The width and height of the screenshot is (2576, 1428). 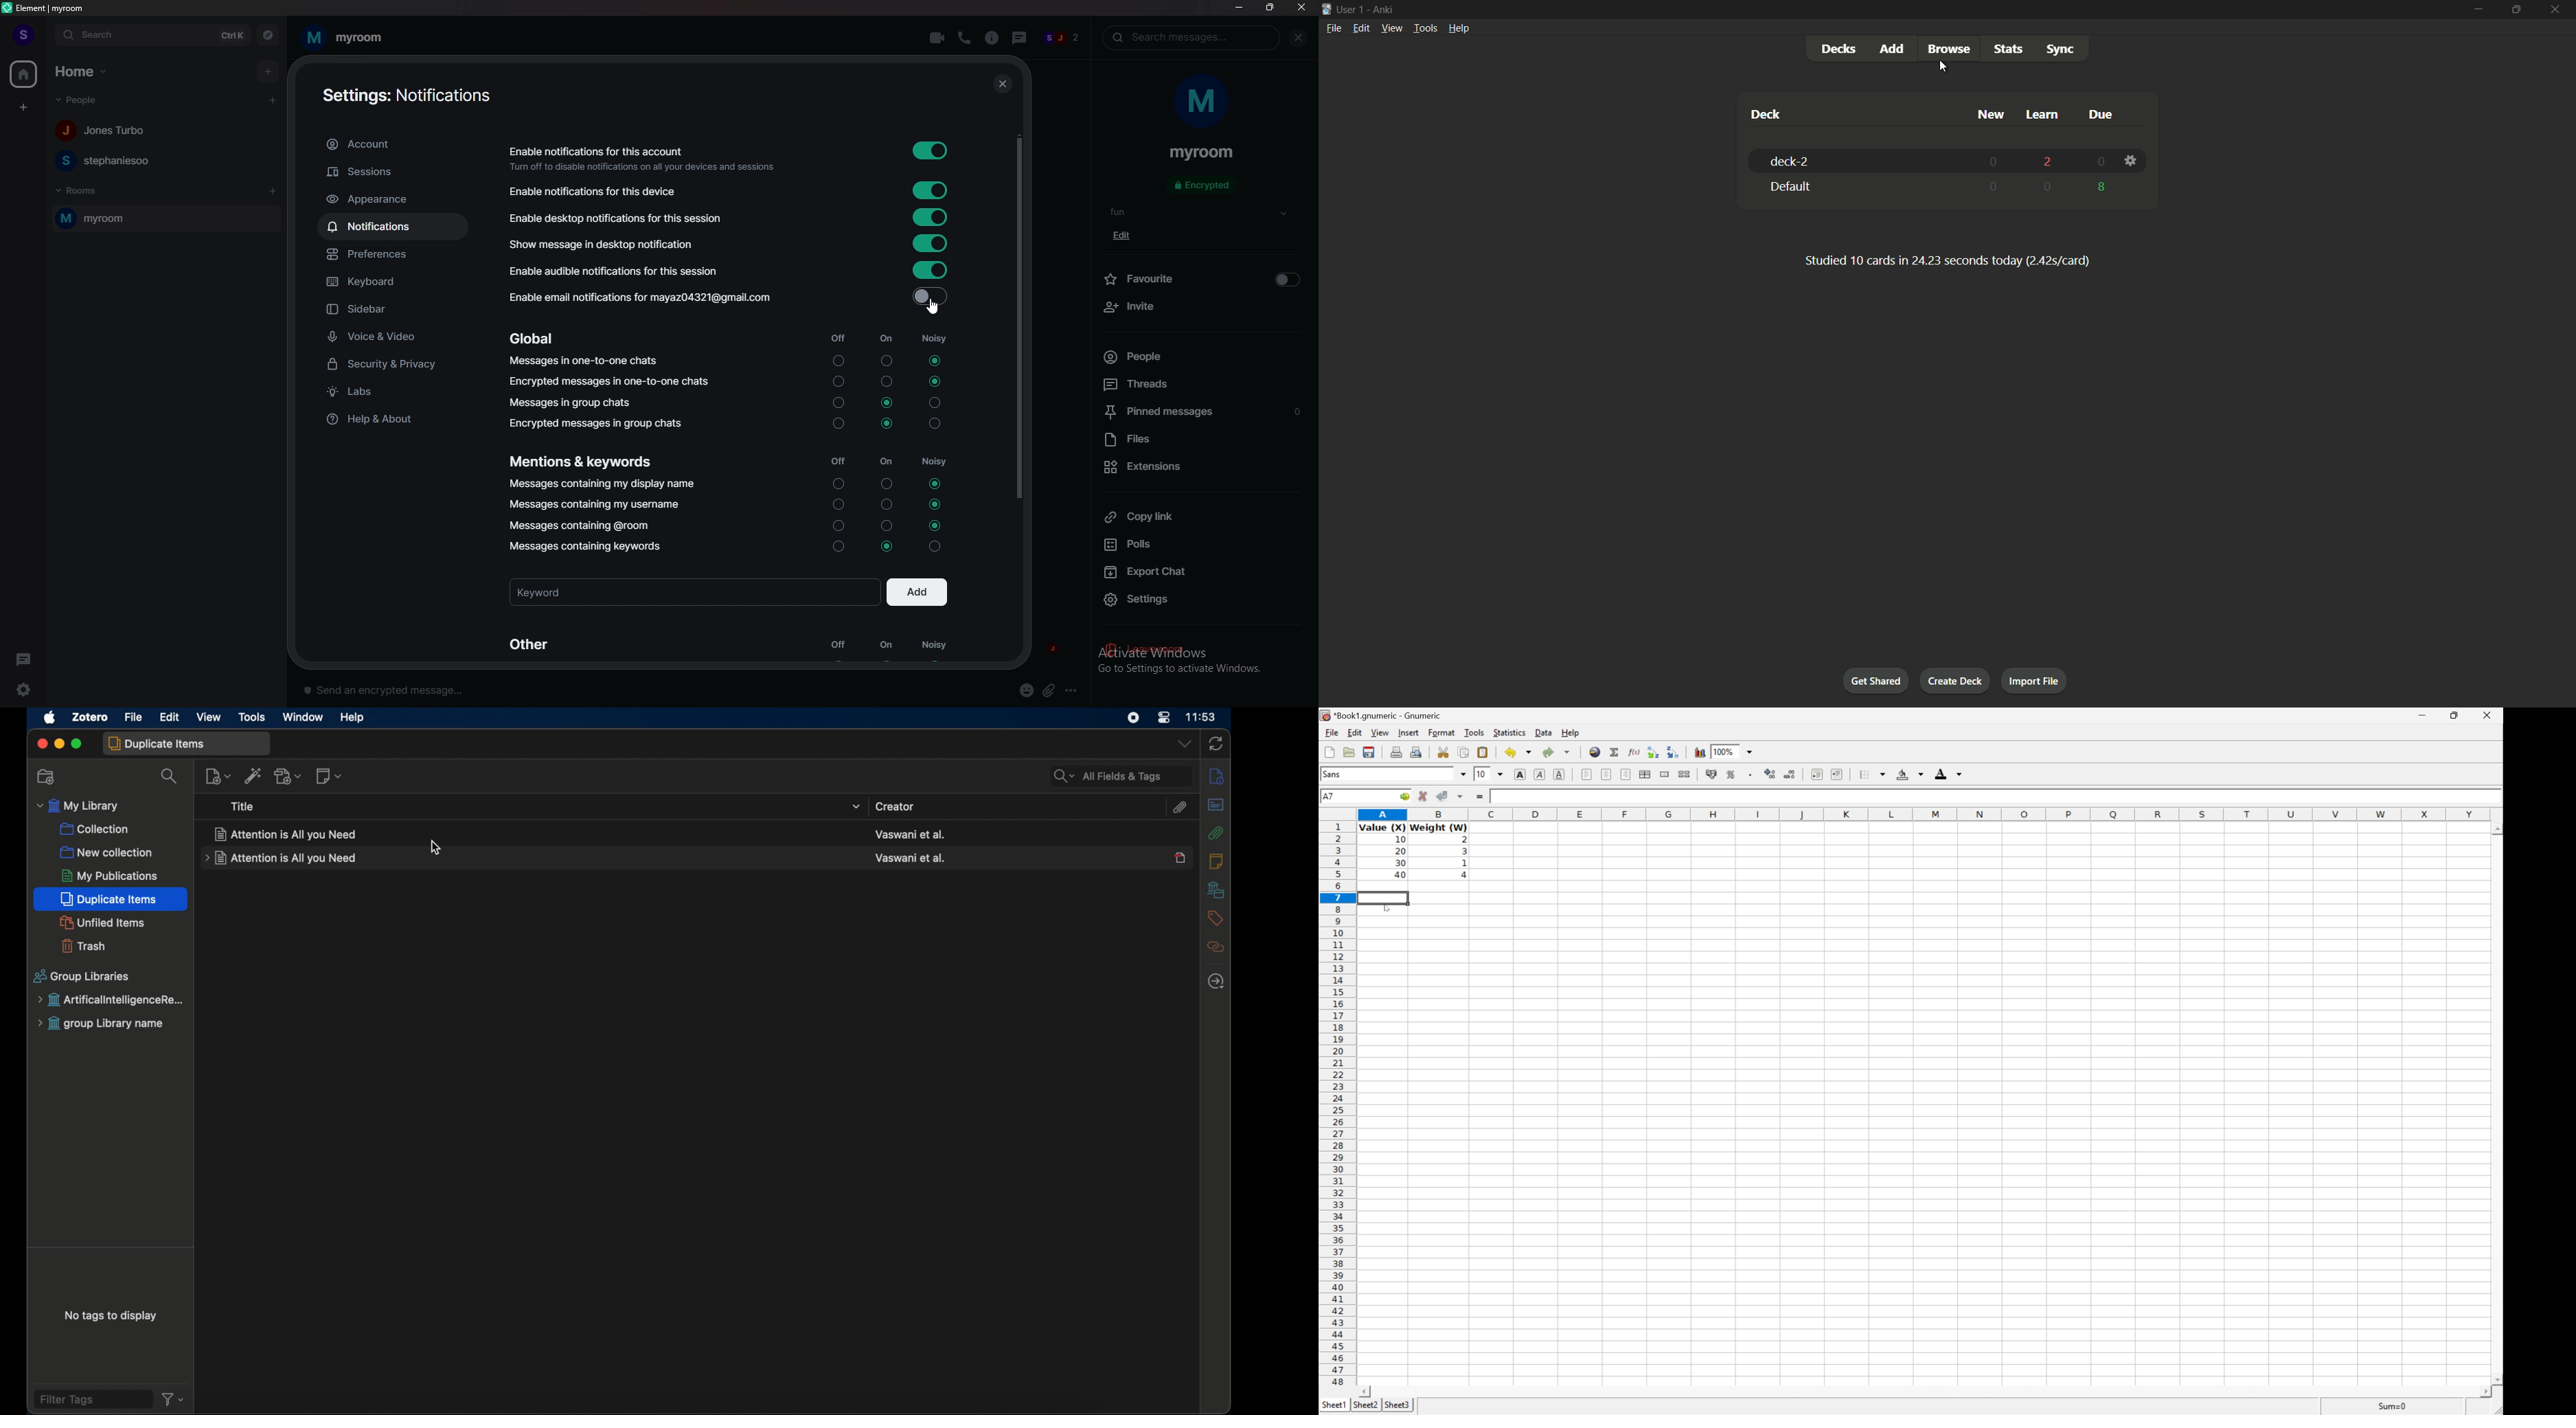 What do you see at coordinates (1839, 49) in the screenshot?
I see `Decks` at bounding box center [1839, 49].